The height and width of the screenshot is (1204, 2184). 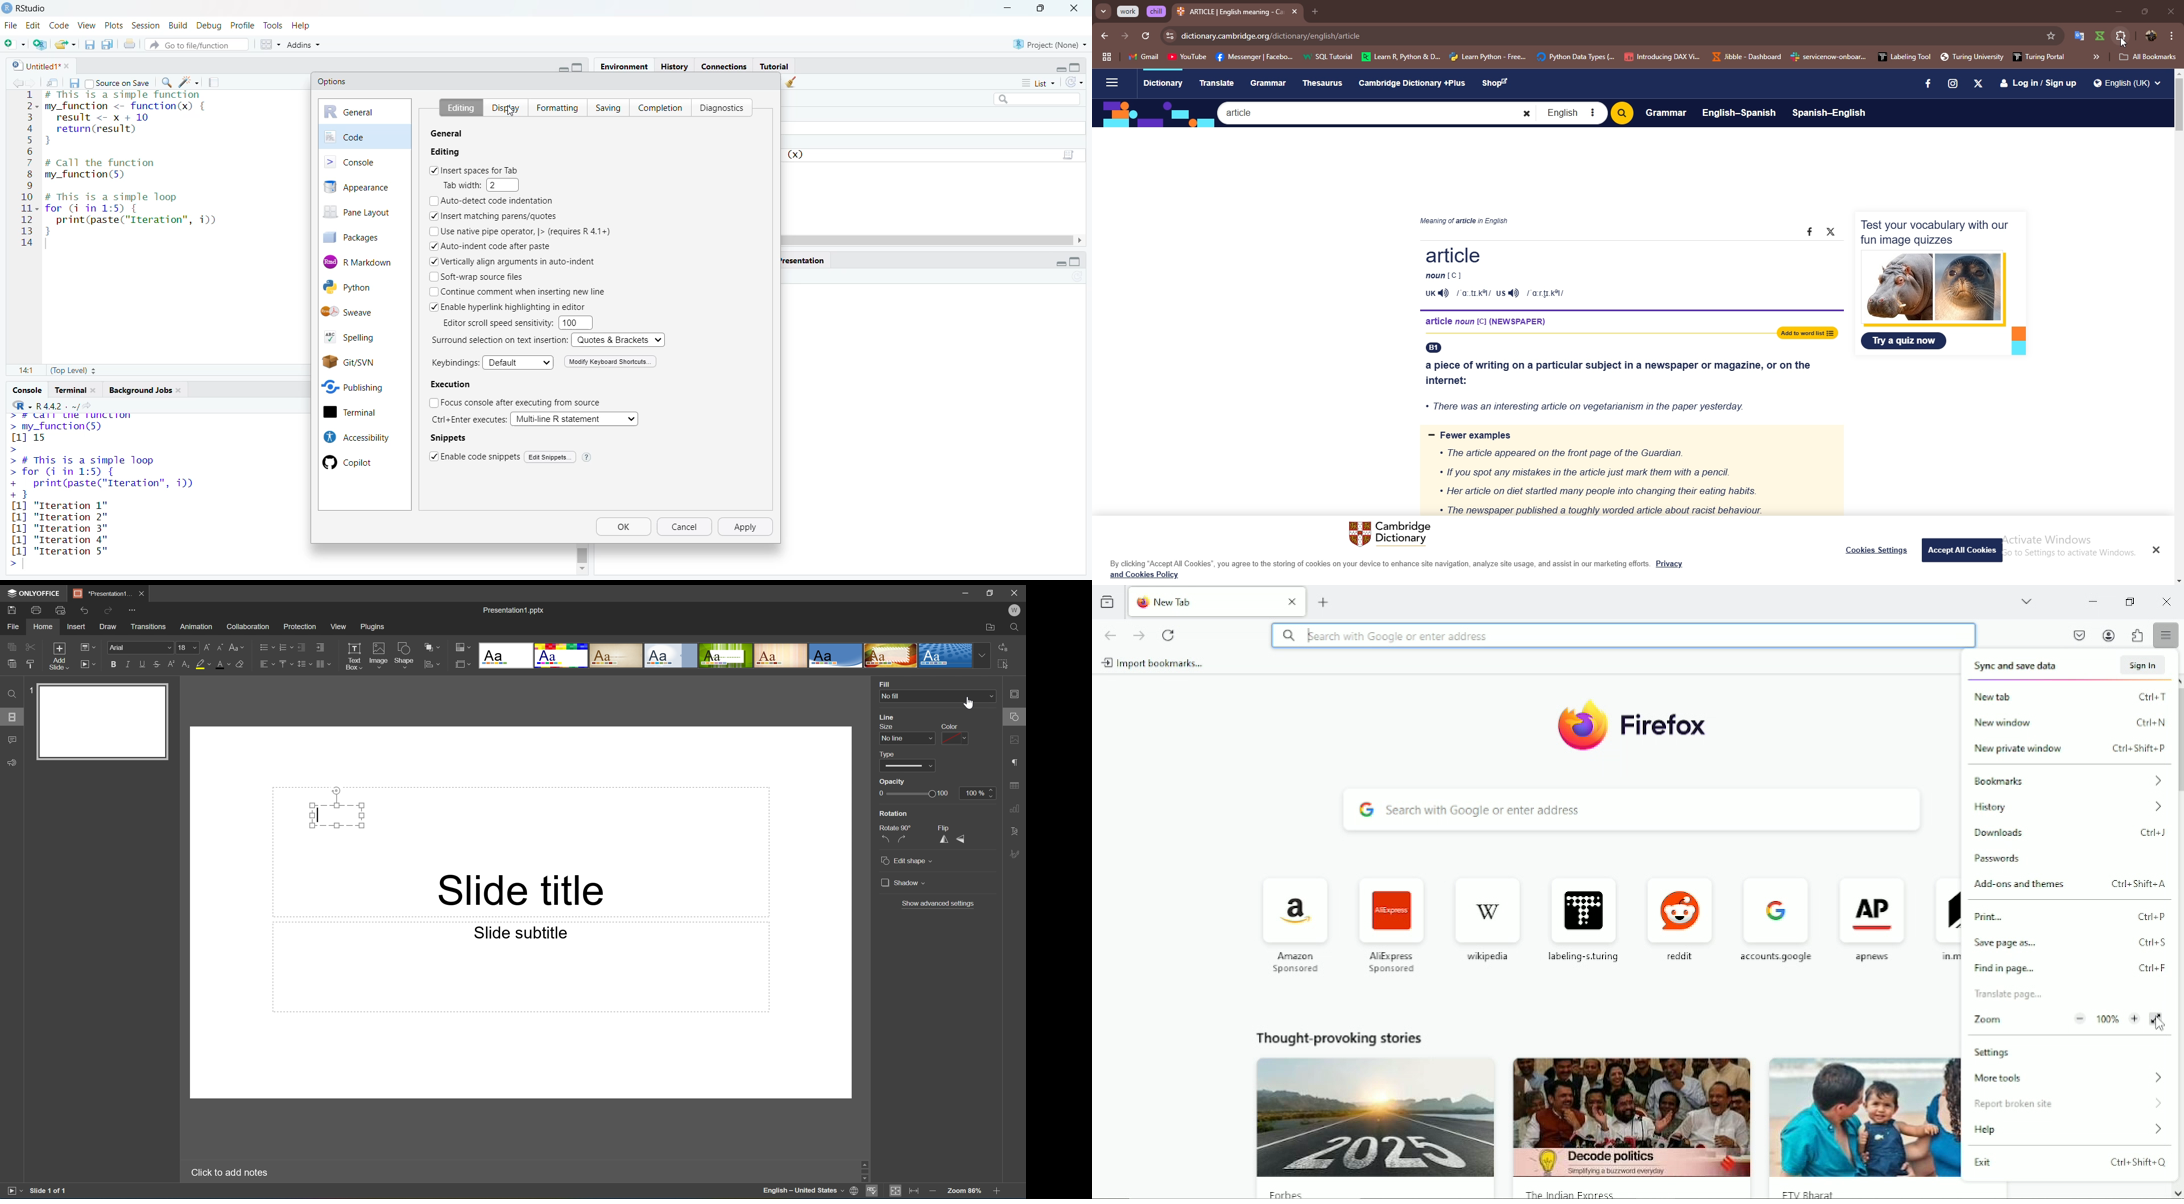 I want to click on No line, so click(x=892, y=739).